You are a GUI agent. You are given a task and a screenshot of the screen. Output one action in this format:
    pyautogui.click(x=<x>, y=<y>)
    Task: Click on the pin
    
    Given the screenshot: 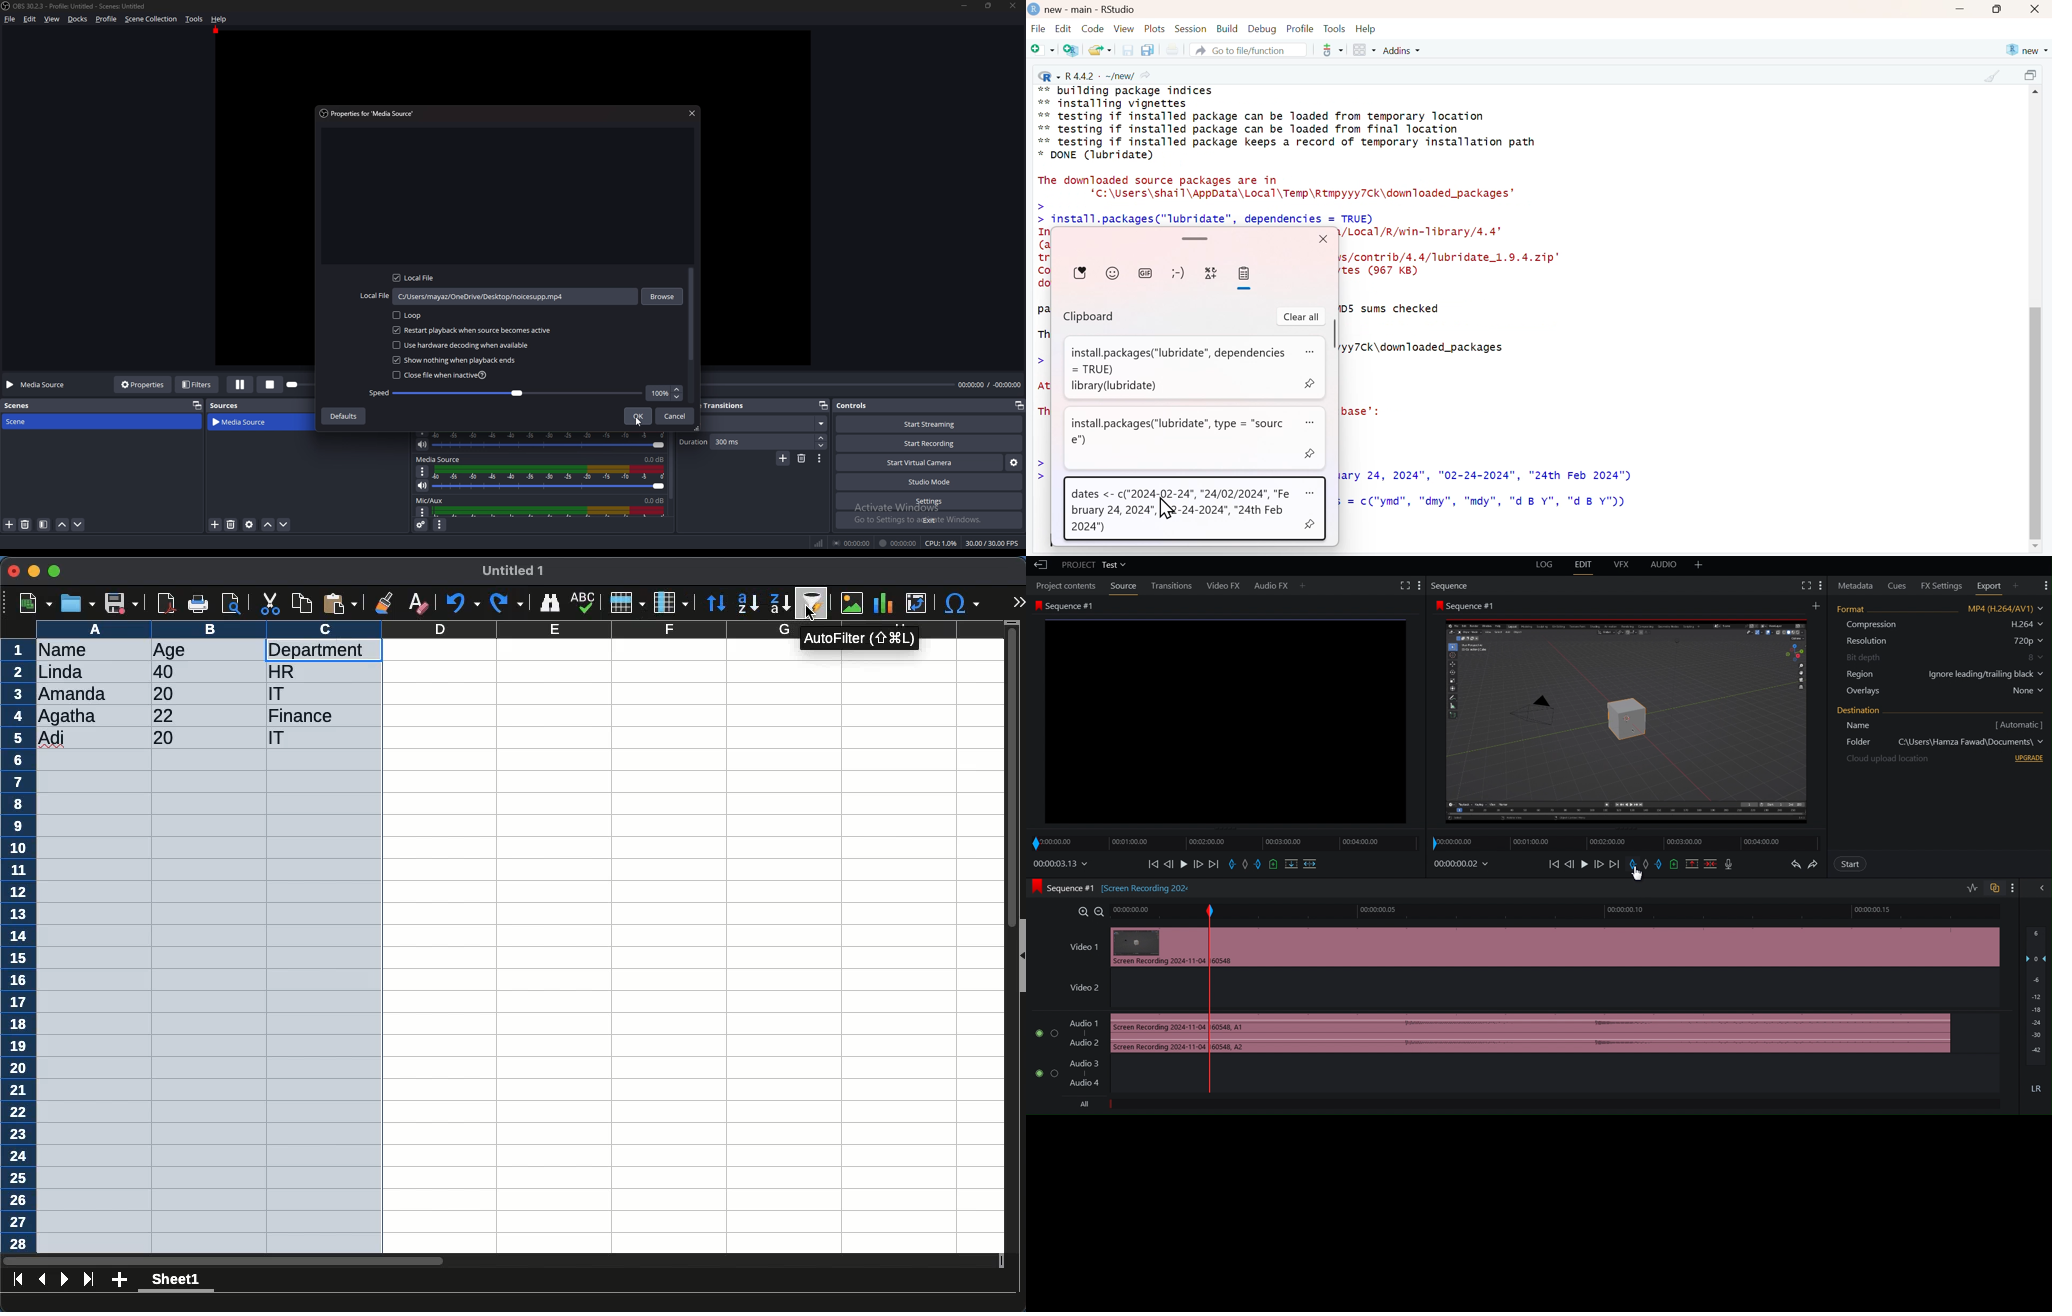 What is the action you would take?
    pyautogui.click(x=1311, y=384)
    